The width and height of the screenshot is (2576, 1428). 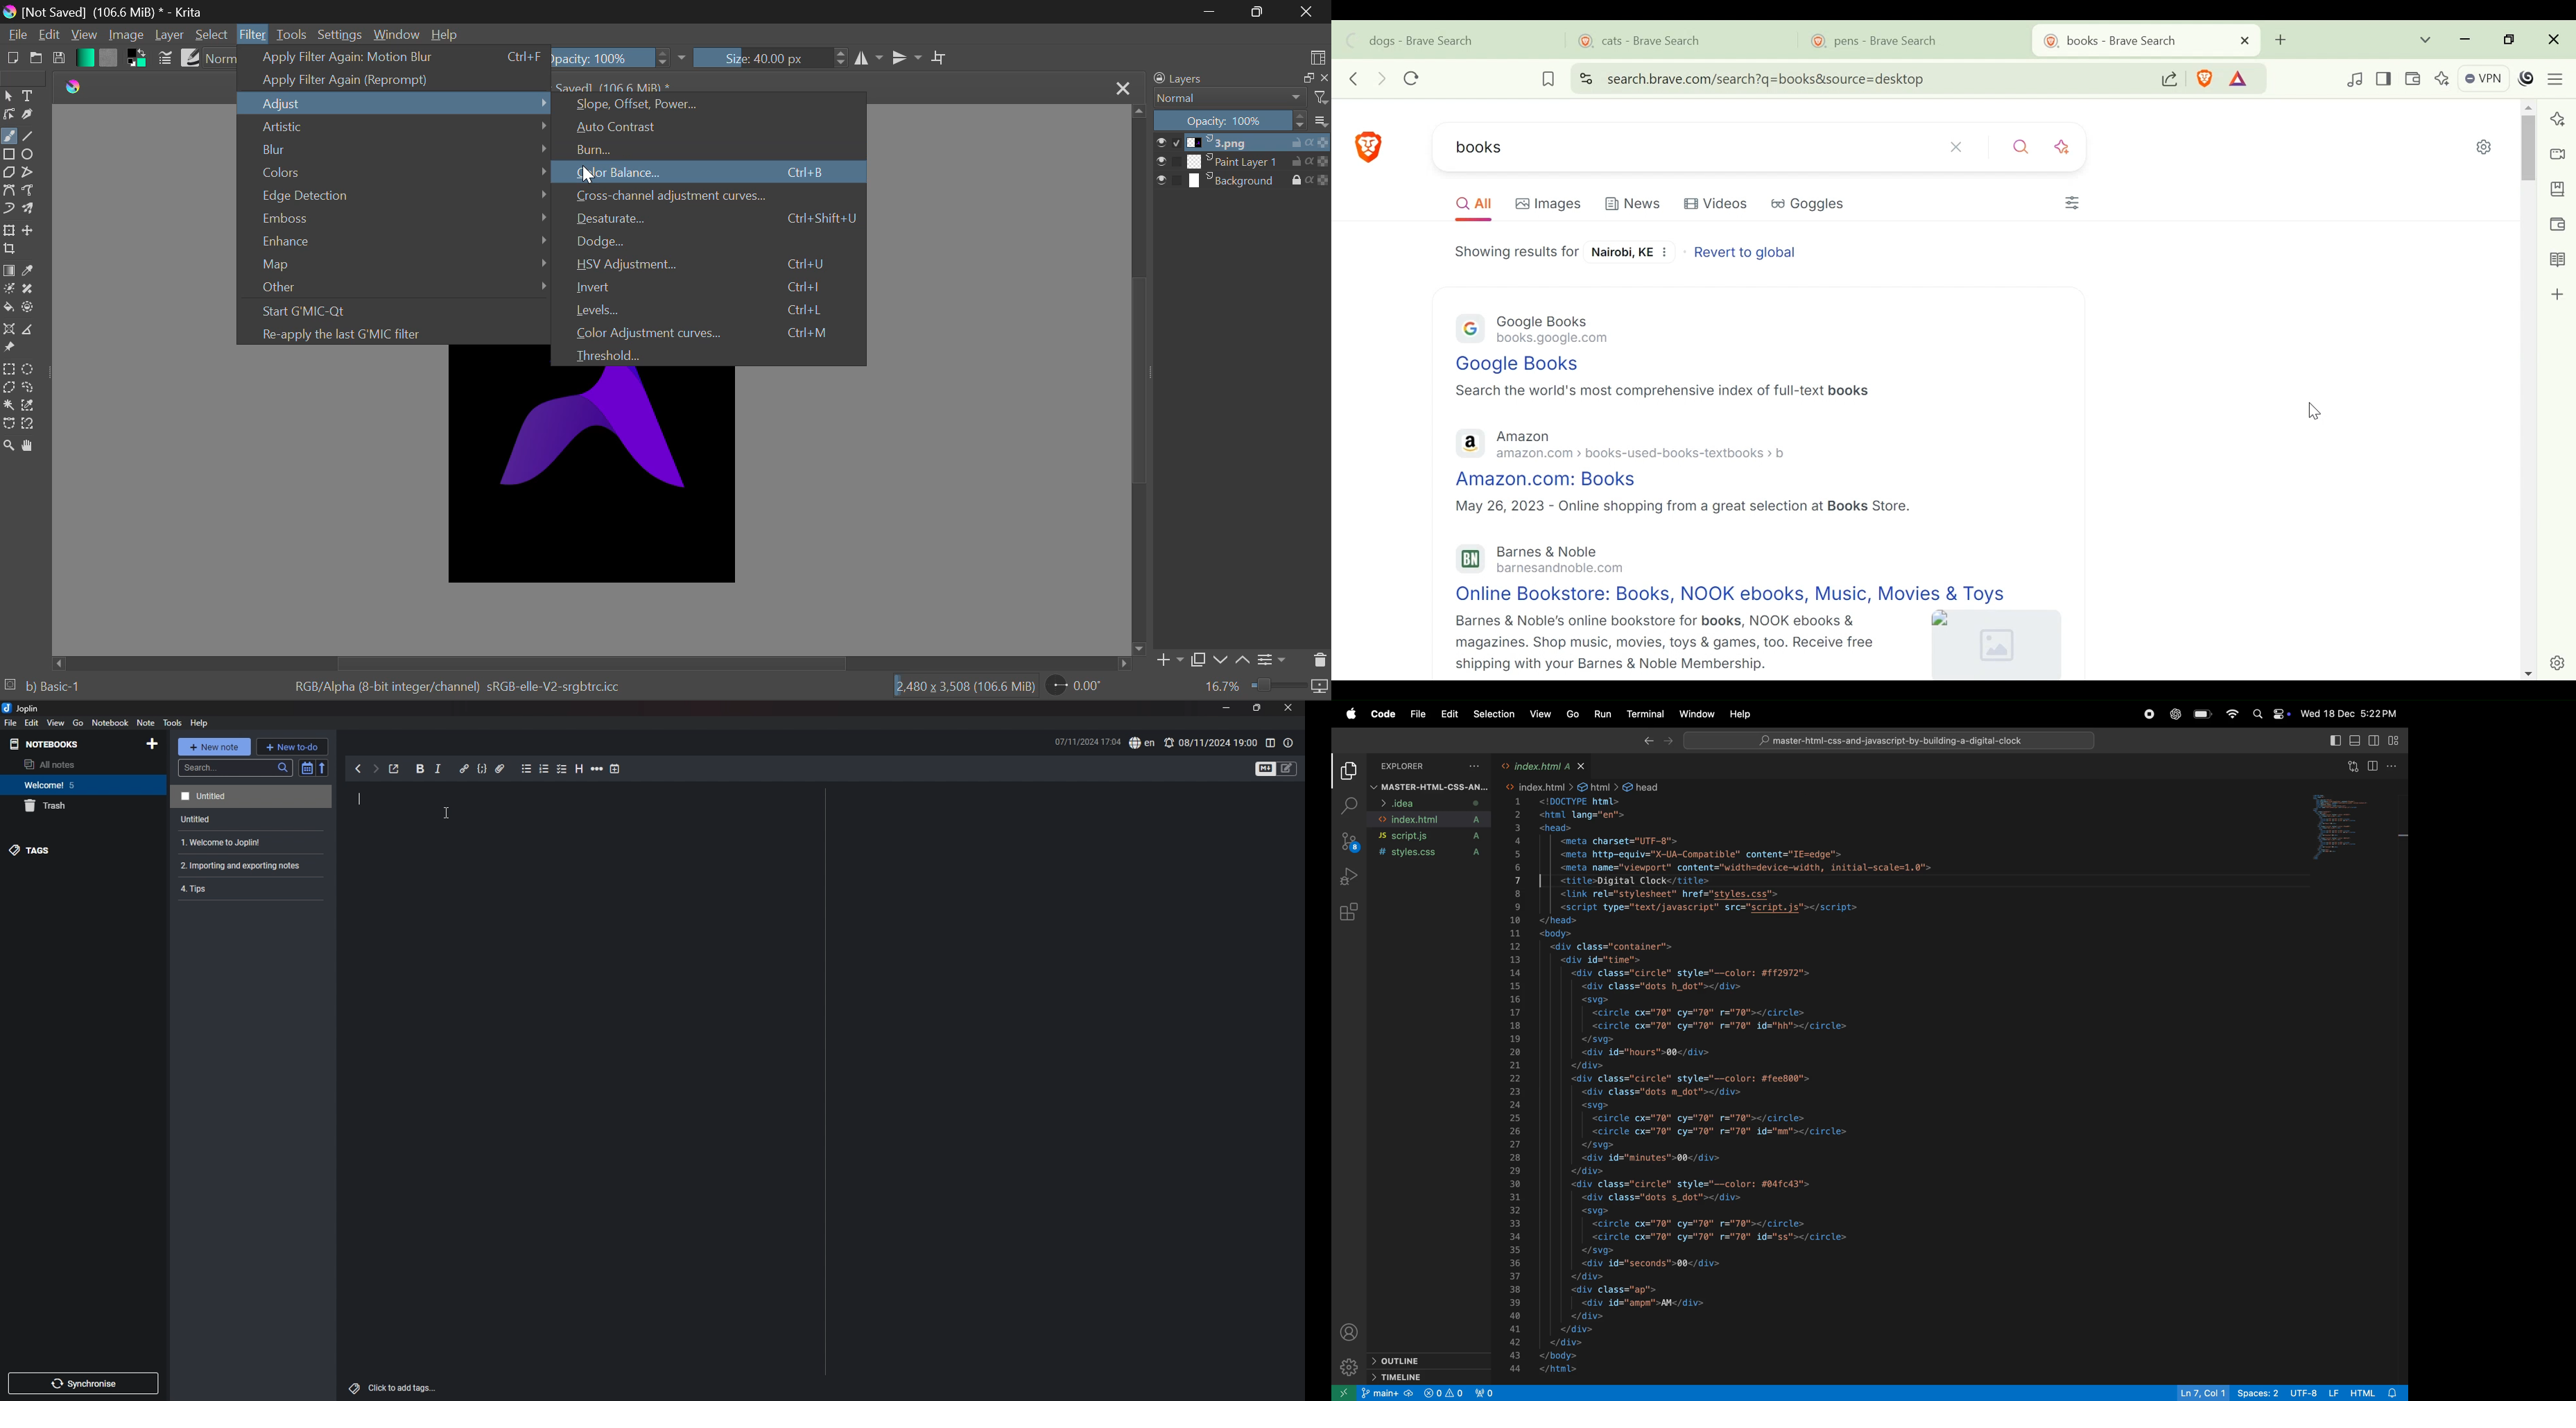 What do you see at coordinates (78, 784) in the screenshot?
I see `notebook` at bounding box center [78, 784].